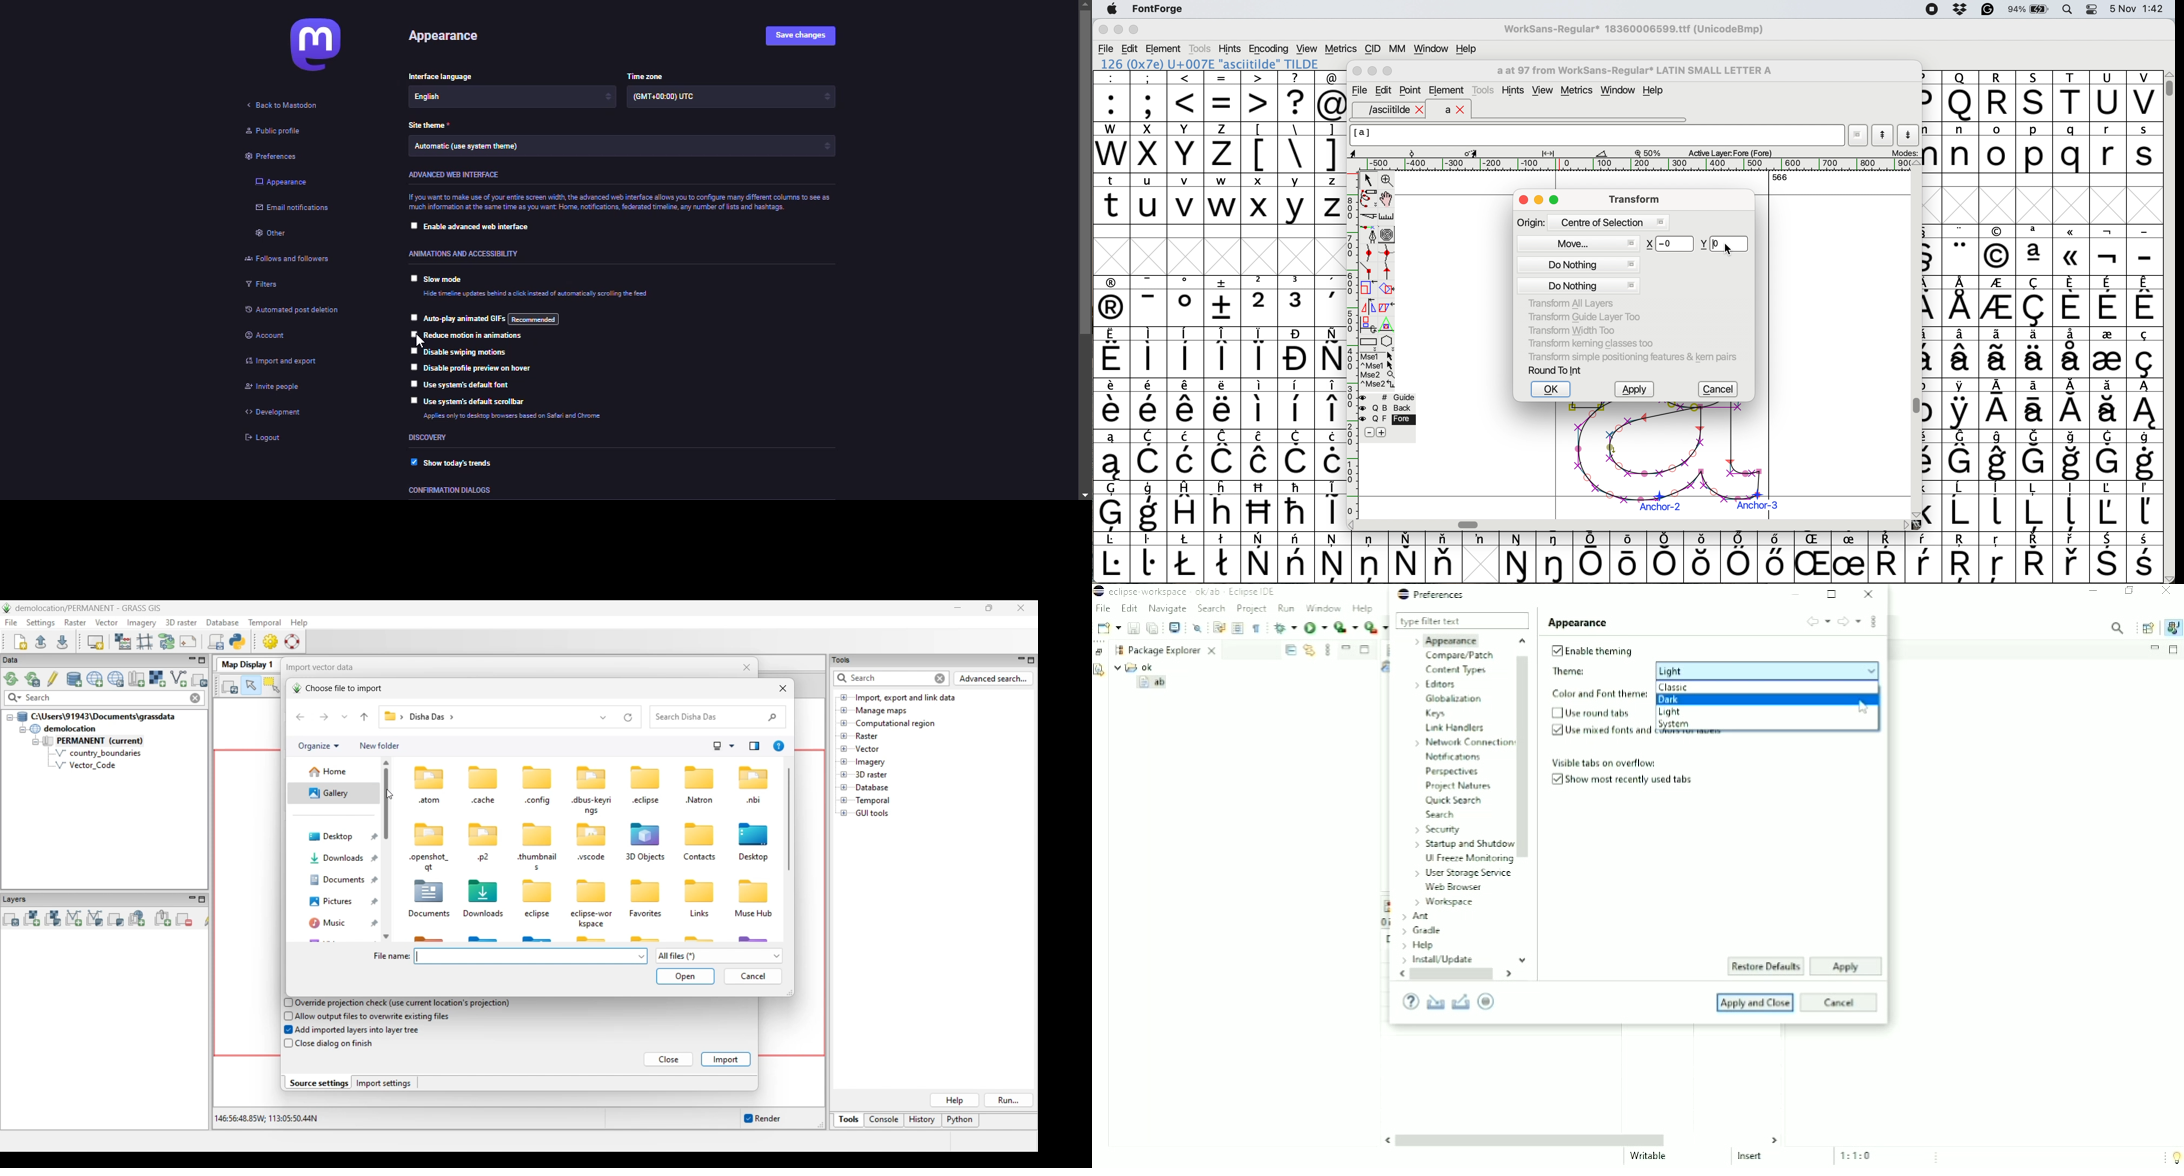 Image resolution: width=2184 pixels, height=1176 pixels. I want to click on cursor, so click(414, 340).